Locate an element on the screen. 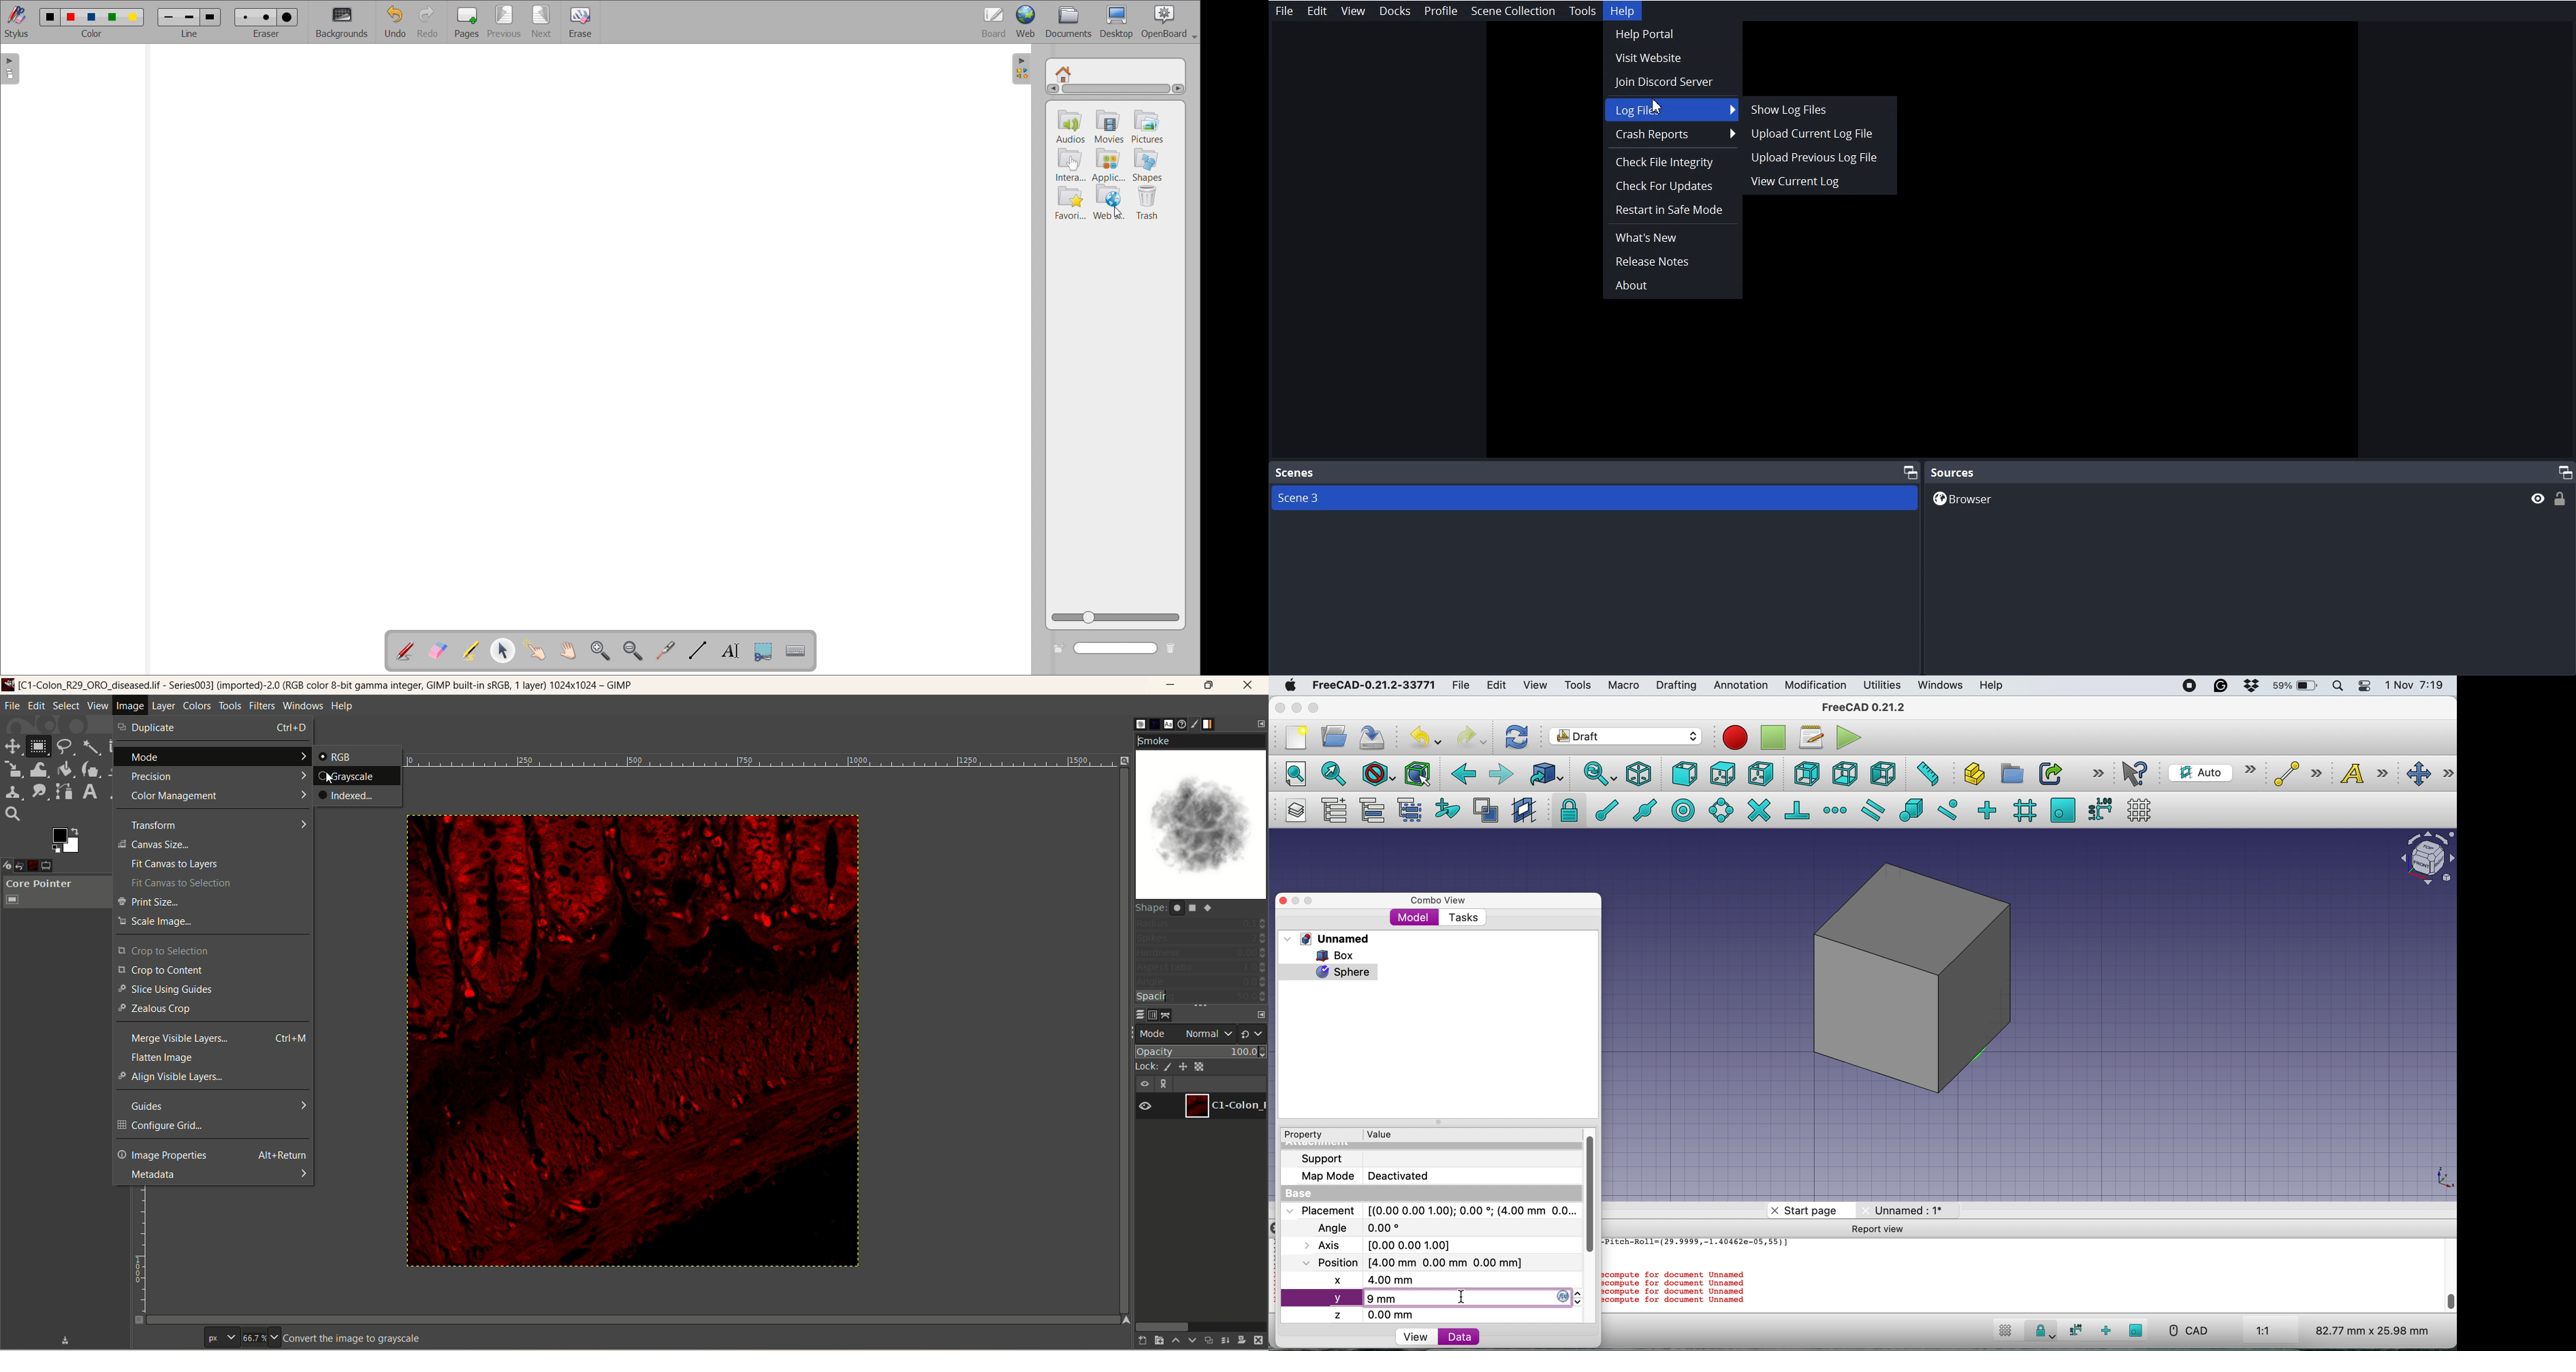 The height and width of the screenshot is (1372, 2576). View is located at coordinates (1352, 10).